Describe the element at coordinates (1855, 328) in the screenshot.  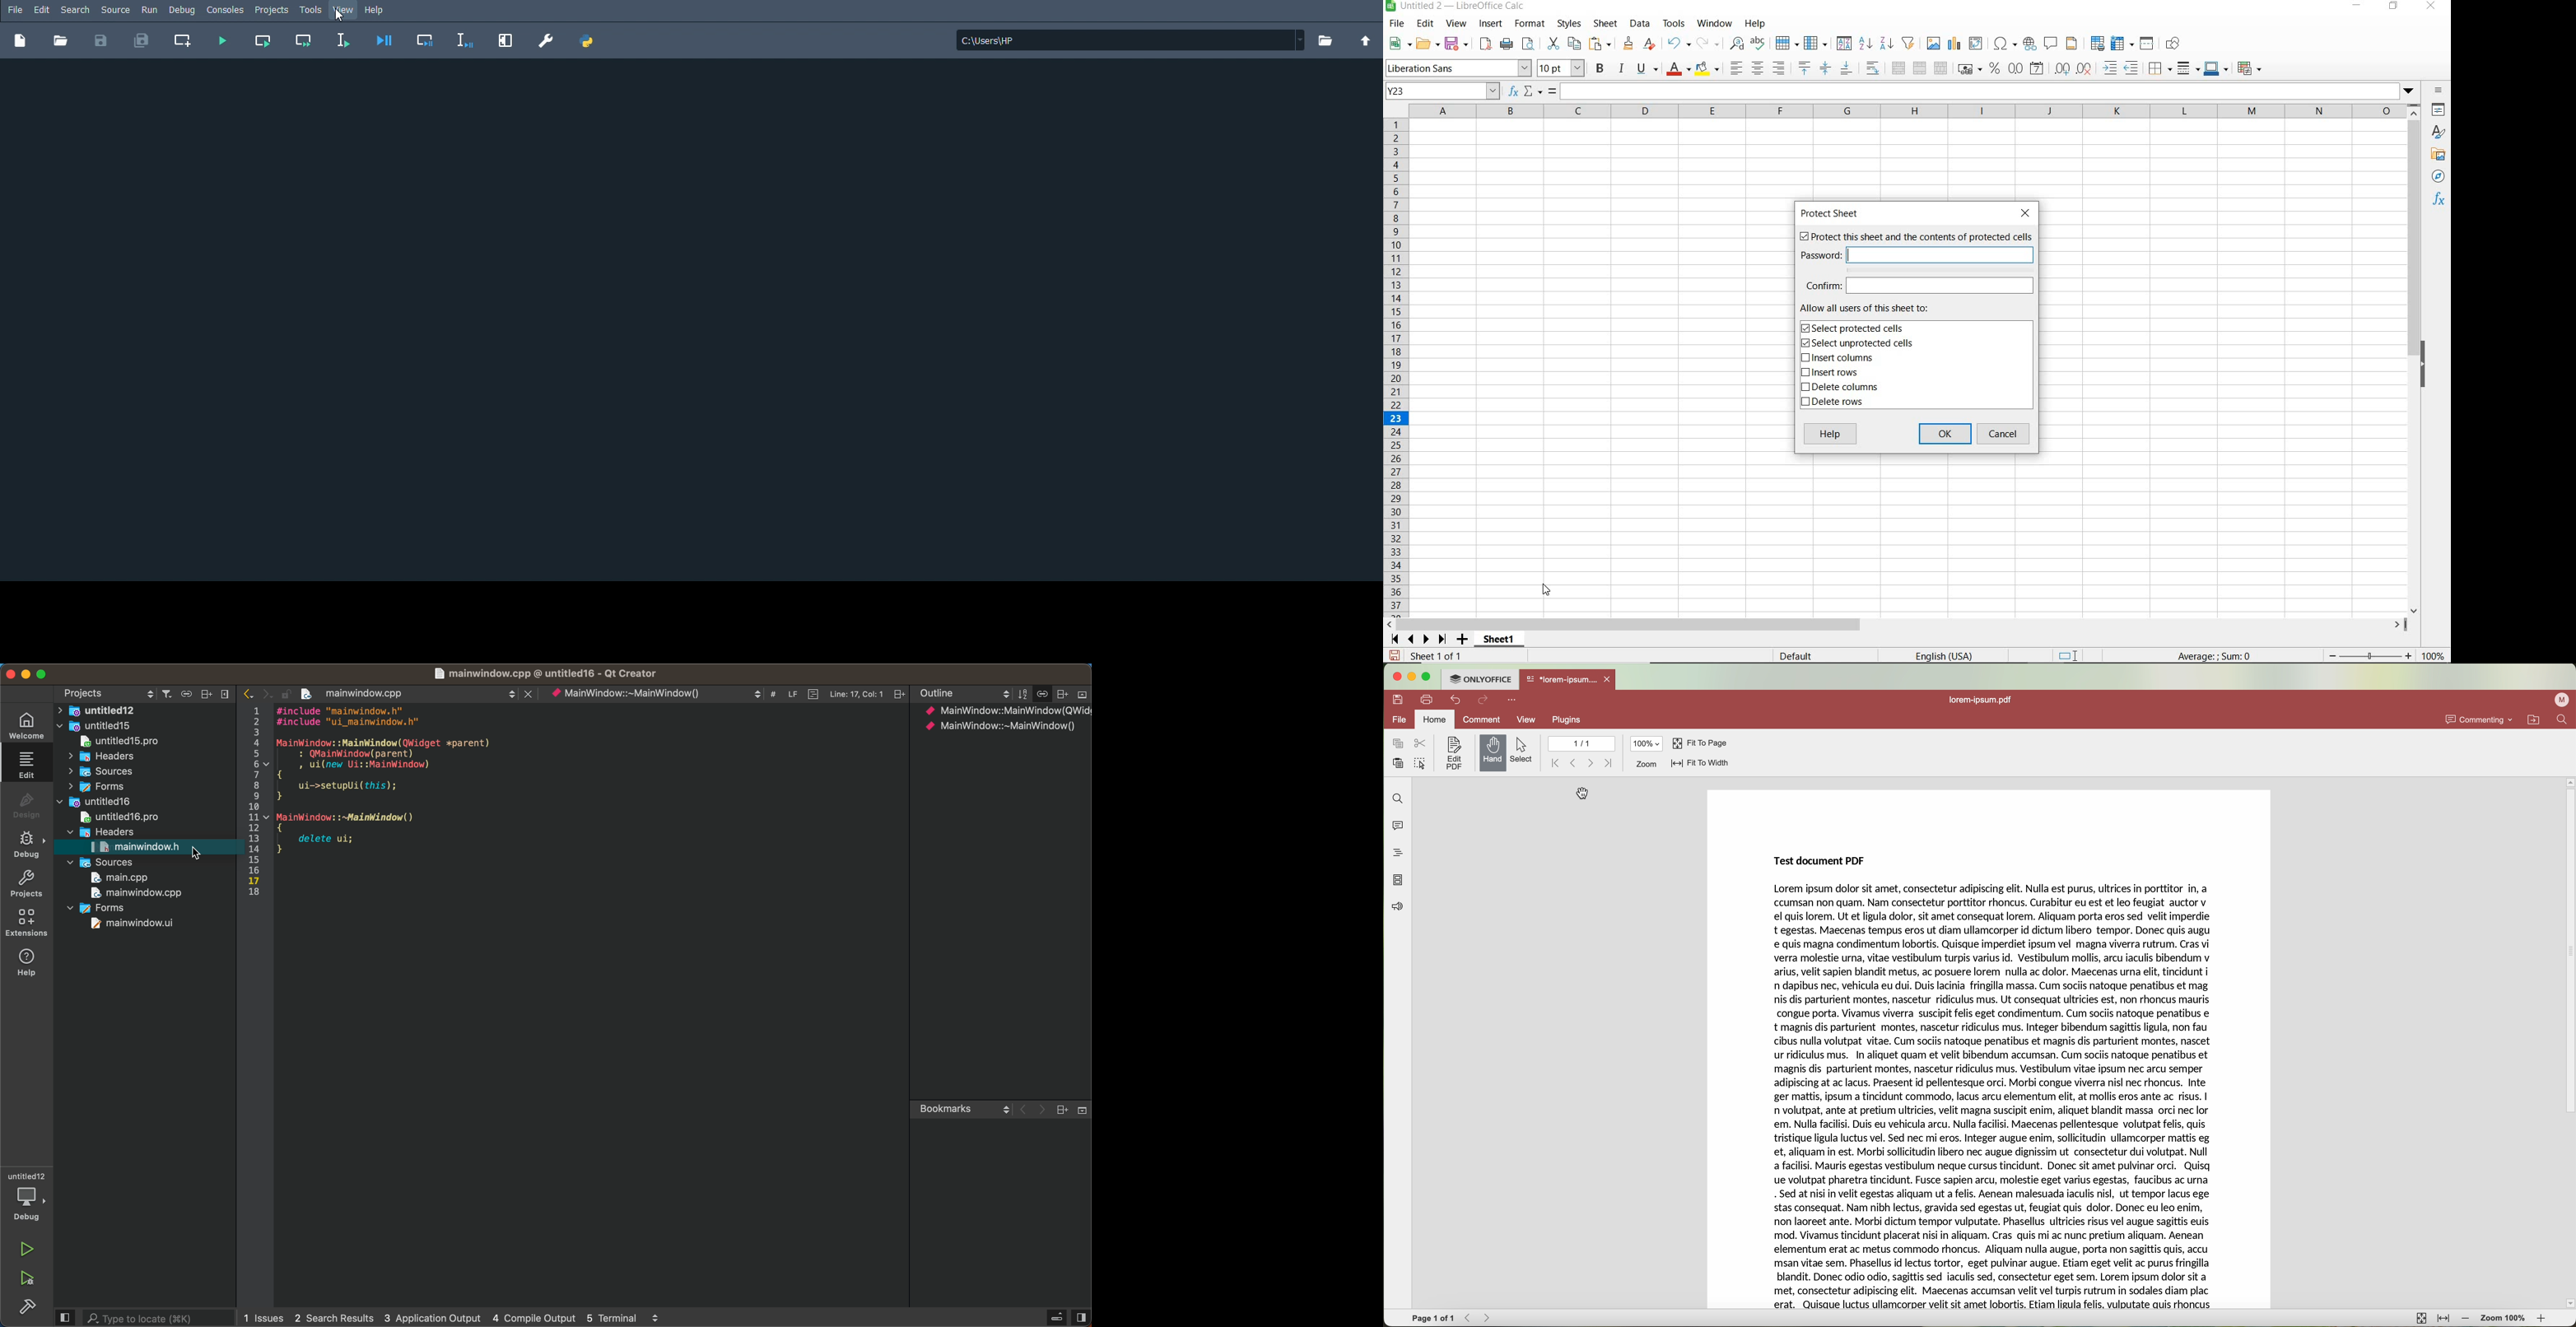
I see `SELECT PROTECTED CELLS` at that location.